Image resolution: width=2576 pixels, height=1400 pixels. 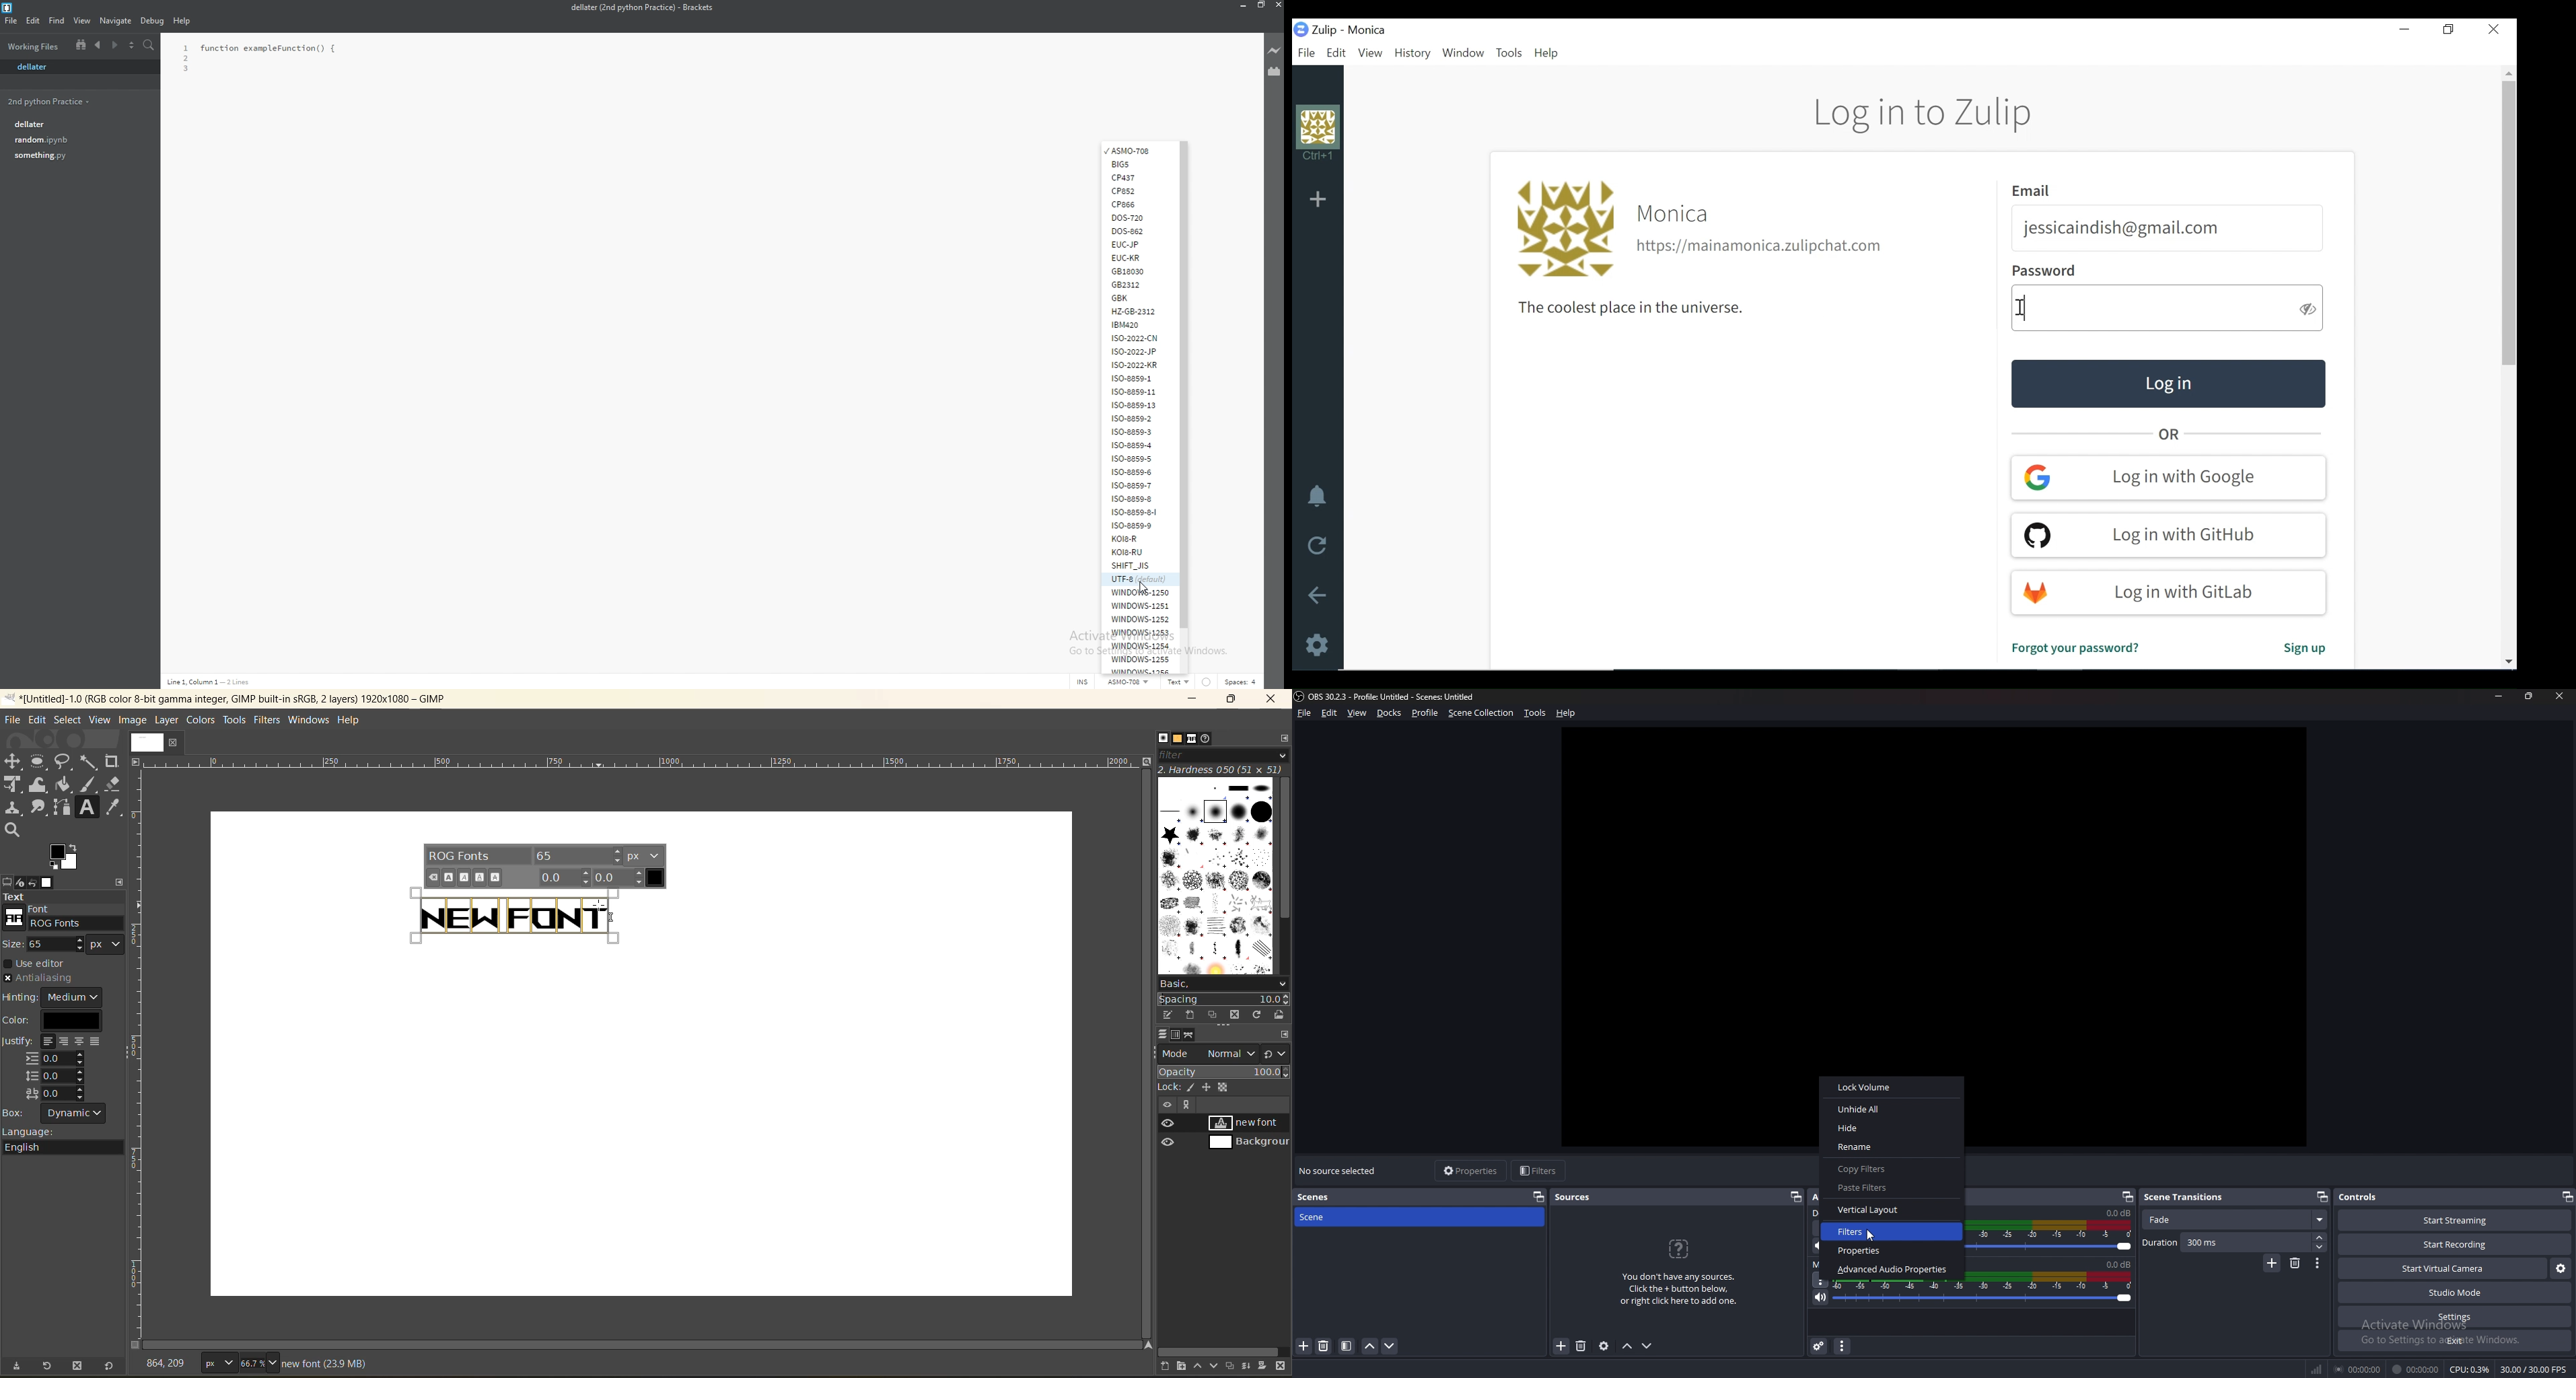 I want to click on function exampleFunction() {, so click(x=268, y=48).